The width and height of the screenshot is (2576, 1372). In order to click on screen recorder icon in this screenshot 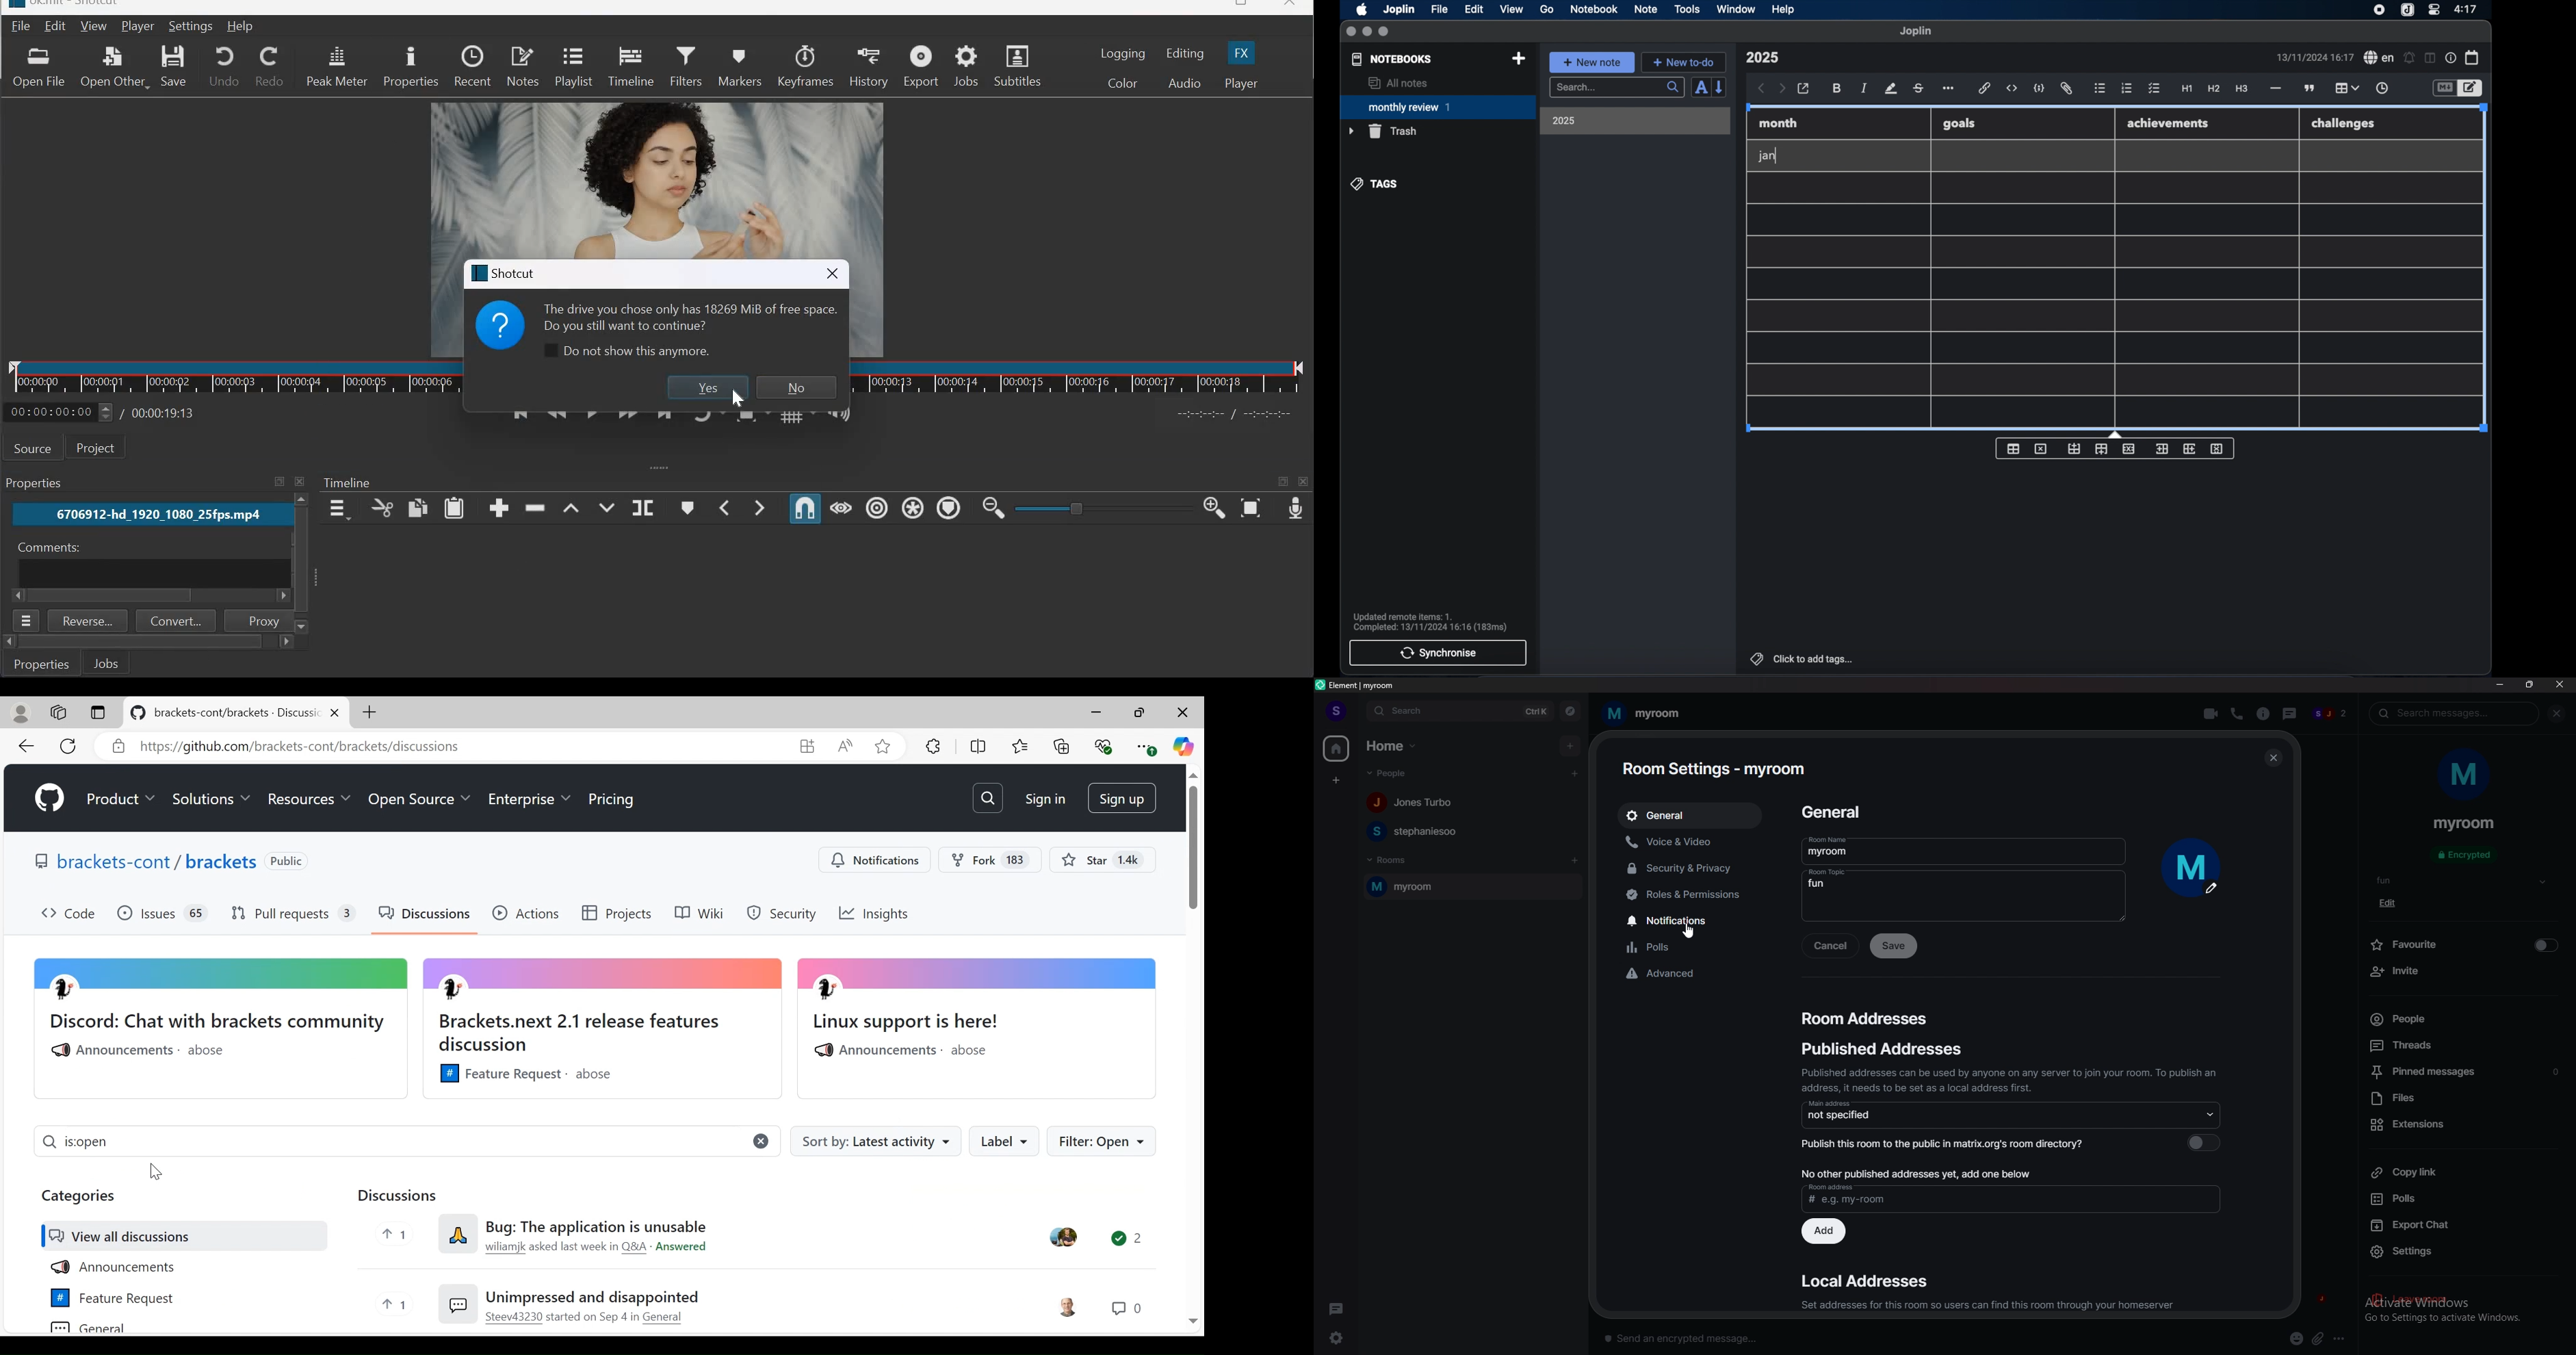, I will do `click(2379, 10)`.